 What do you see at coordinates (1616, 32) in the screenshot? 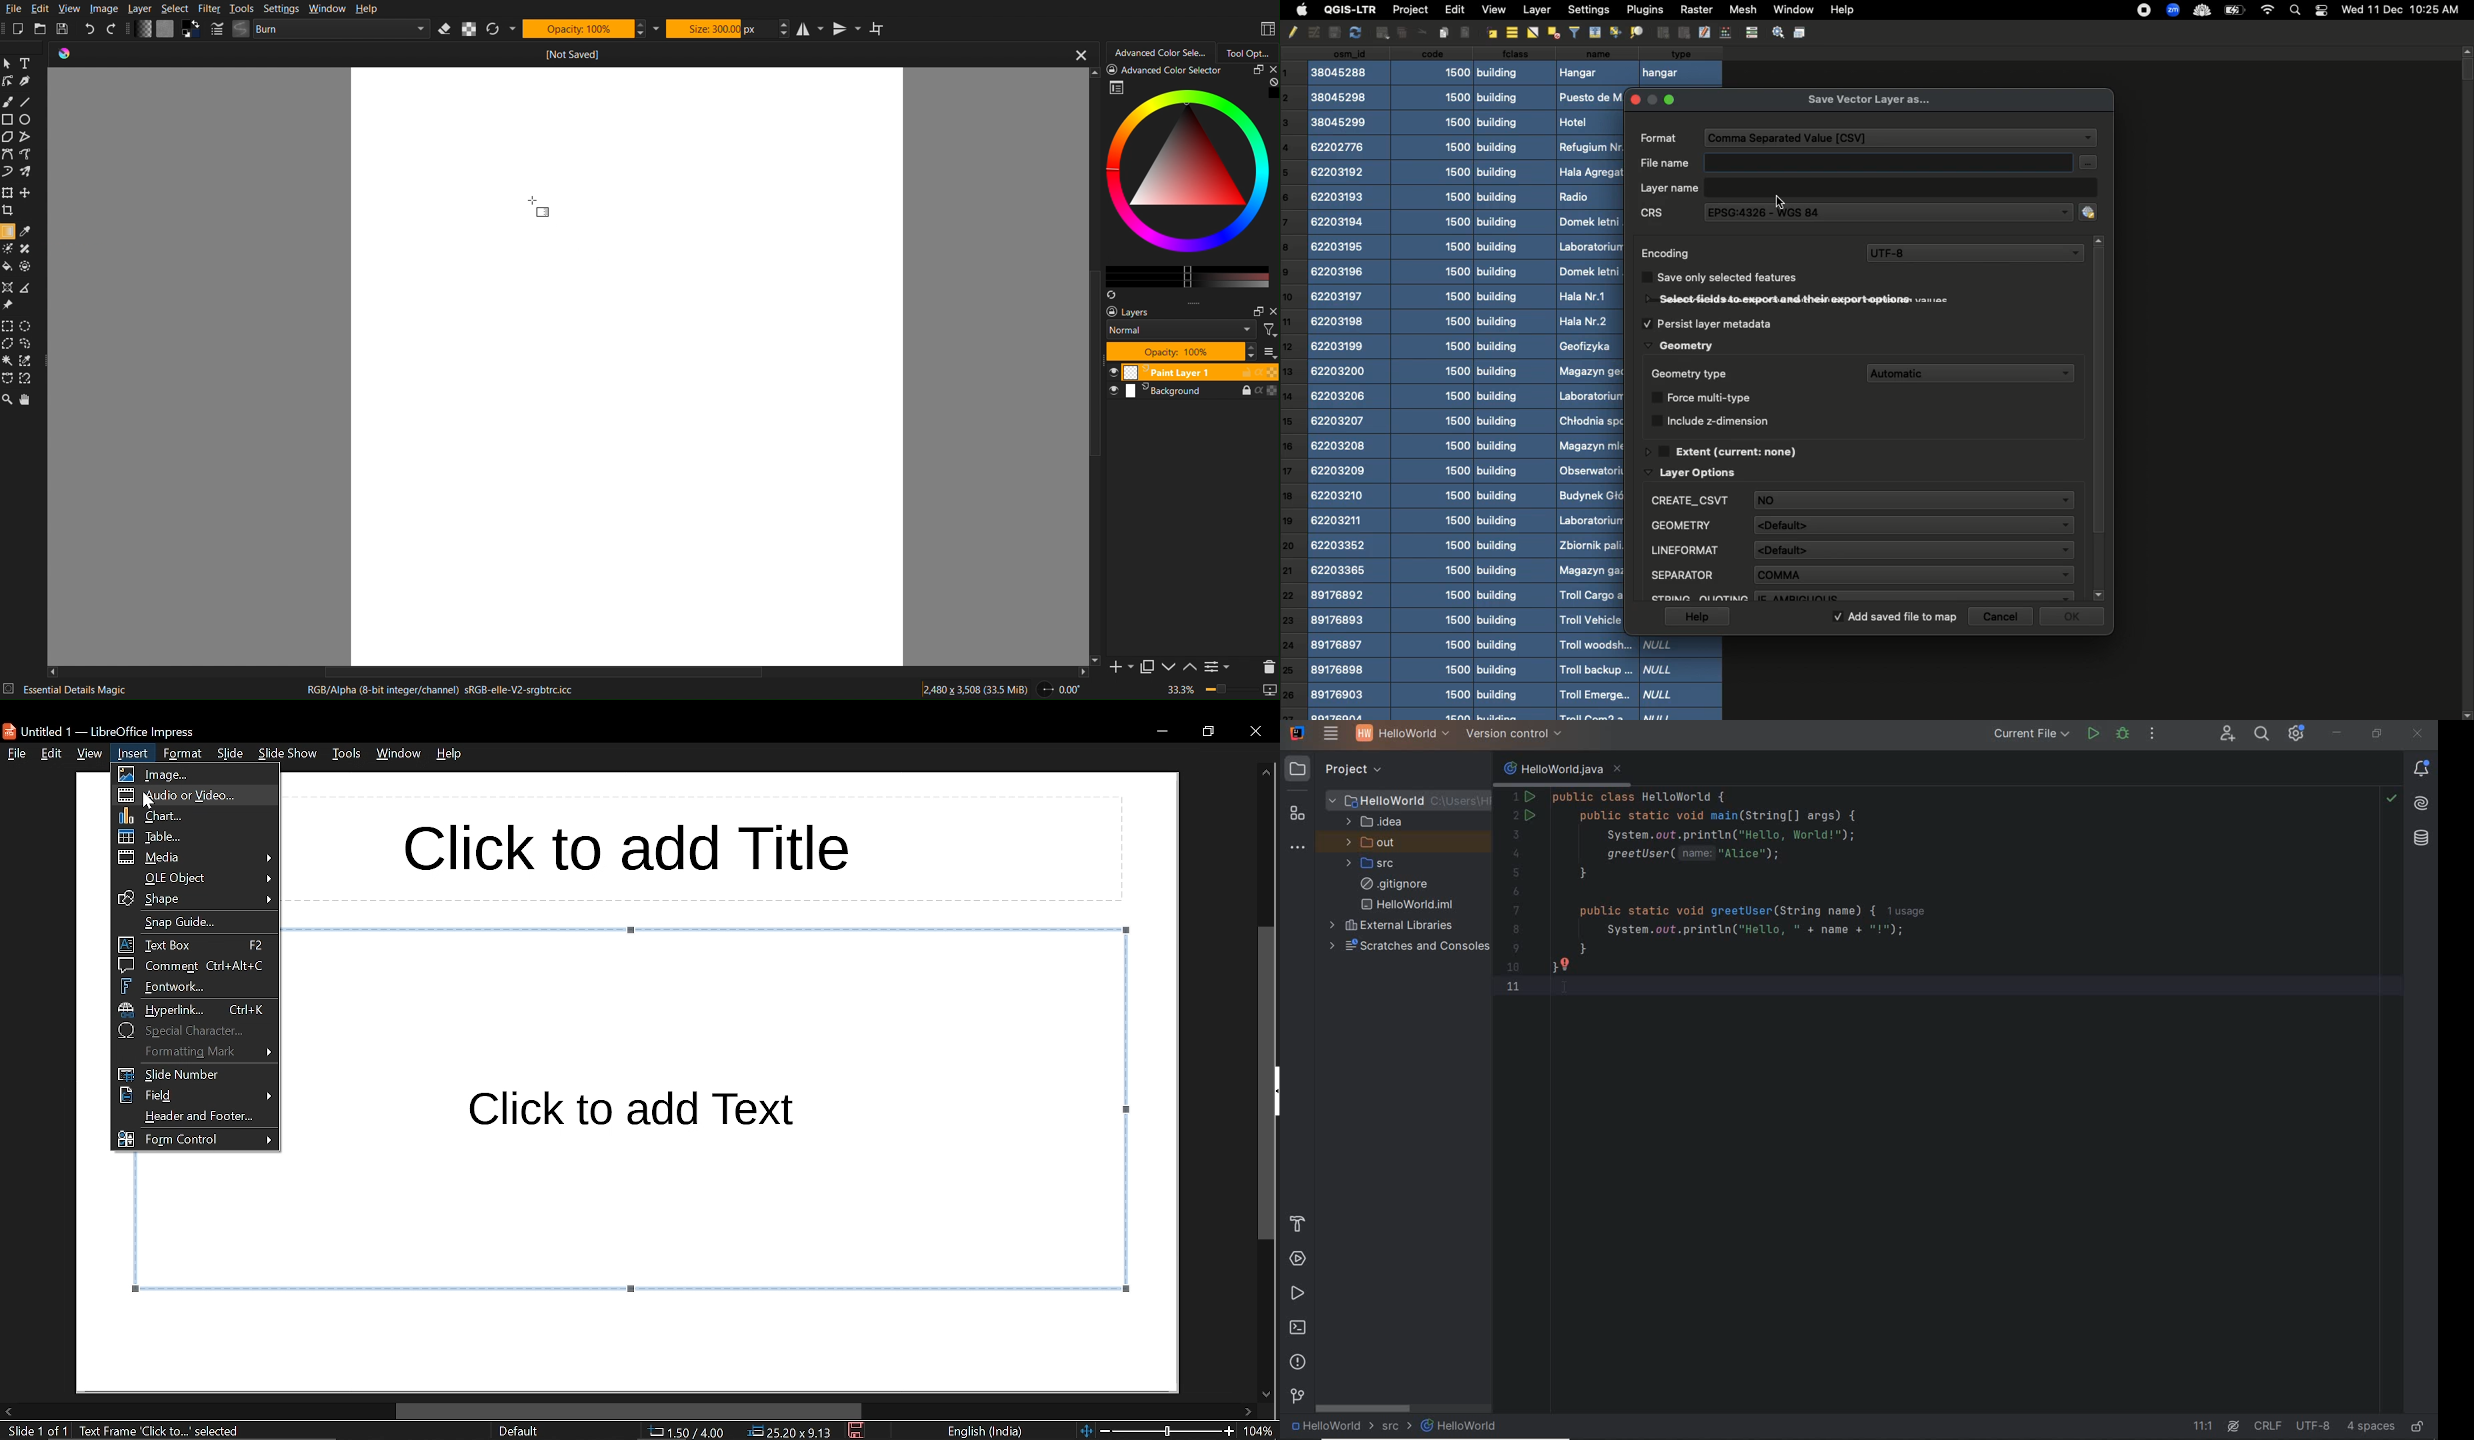
I see `Align Bottom` at bounding box center [1616, 32].